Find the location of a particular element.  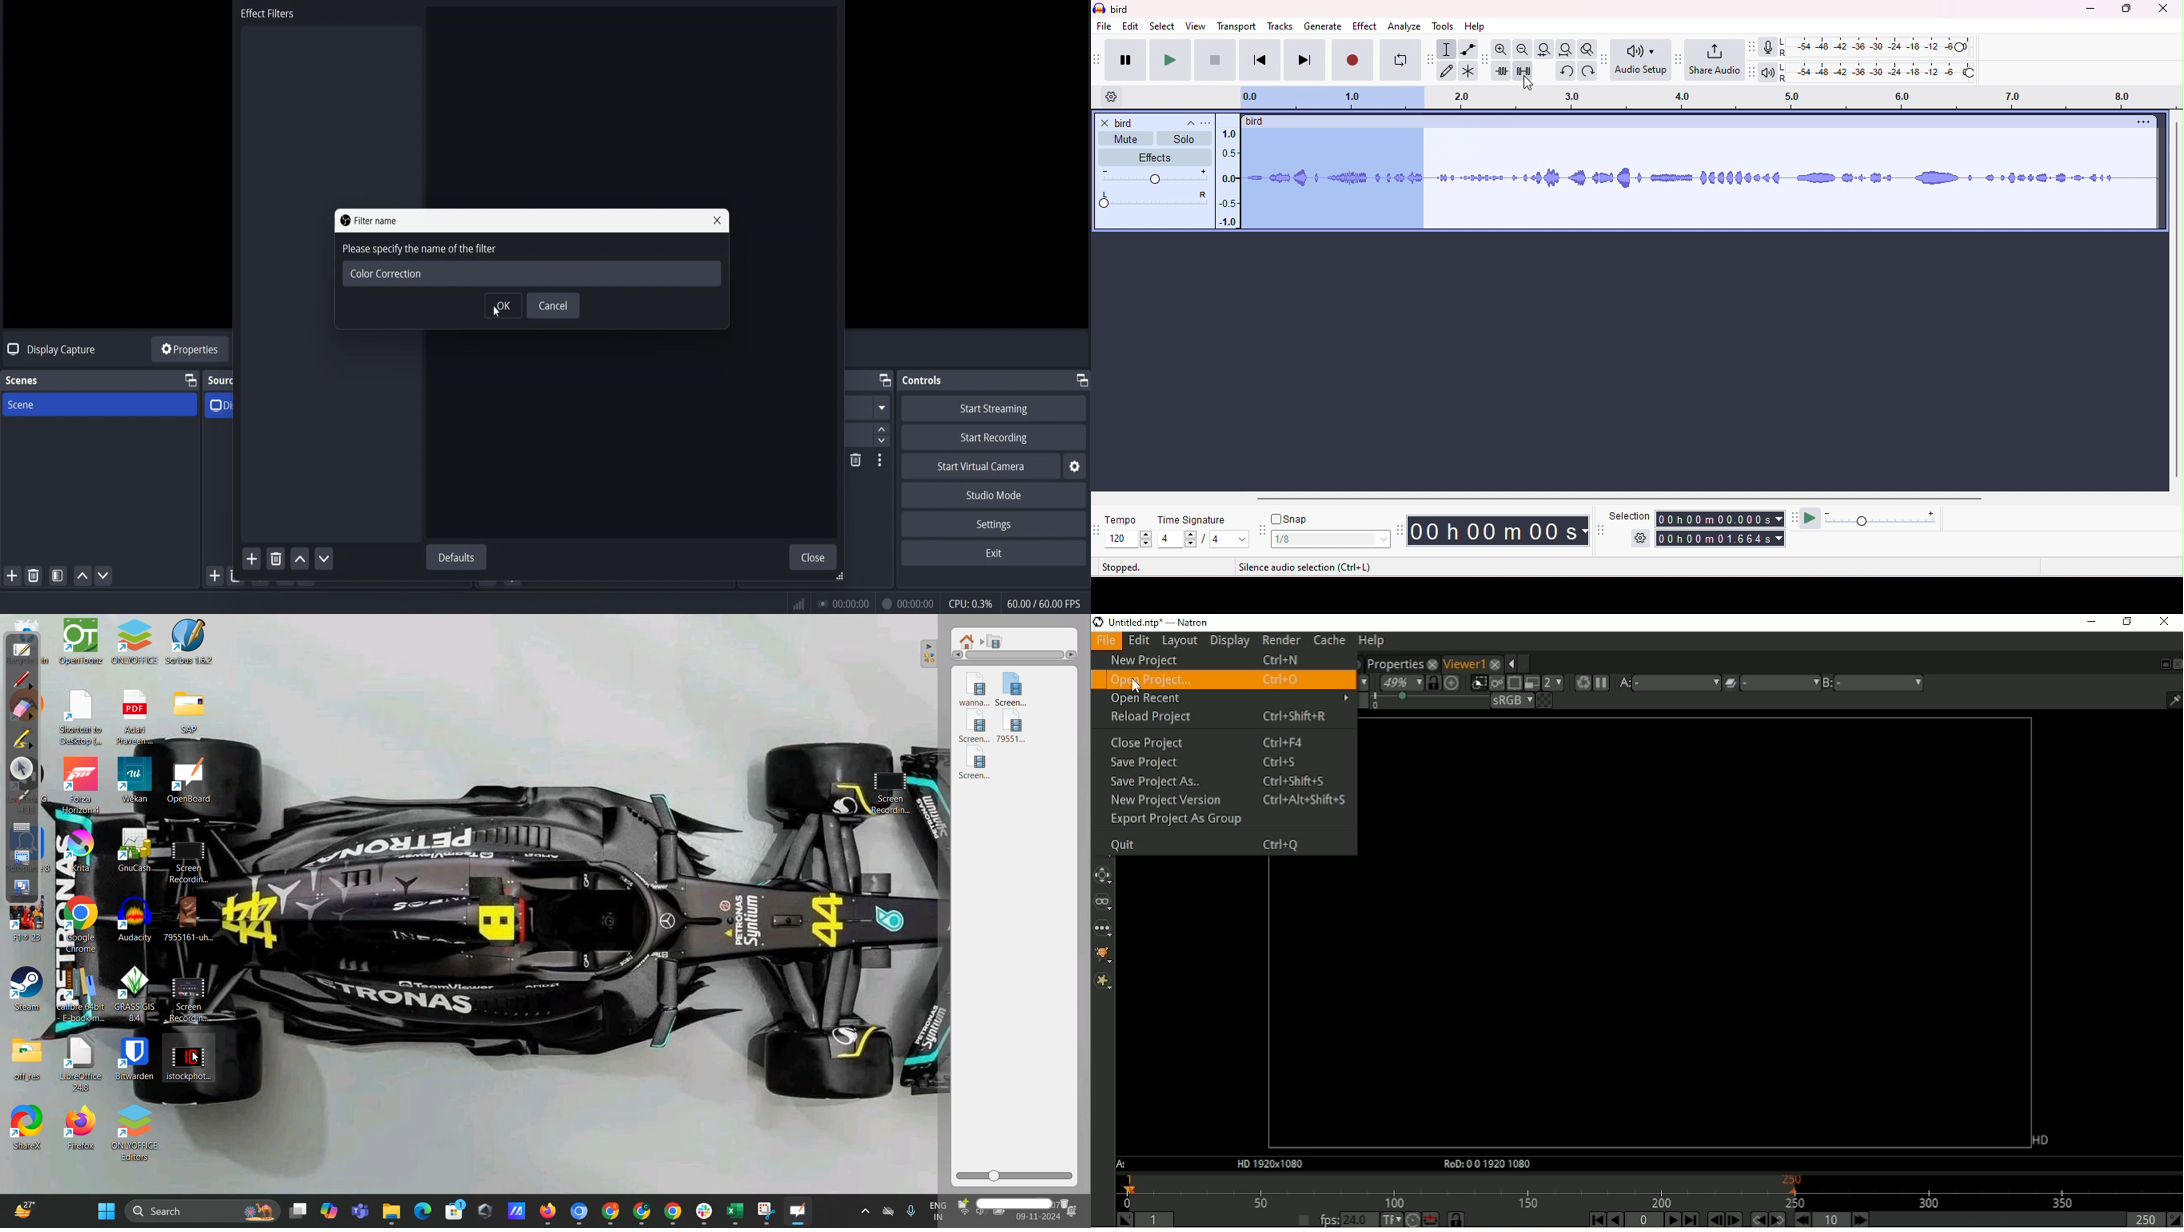

undo is located at coordinates (1567, 71).